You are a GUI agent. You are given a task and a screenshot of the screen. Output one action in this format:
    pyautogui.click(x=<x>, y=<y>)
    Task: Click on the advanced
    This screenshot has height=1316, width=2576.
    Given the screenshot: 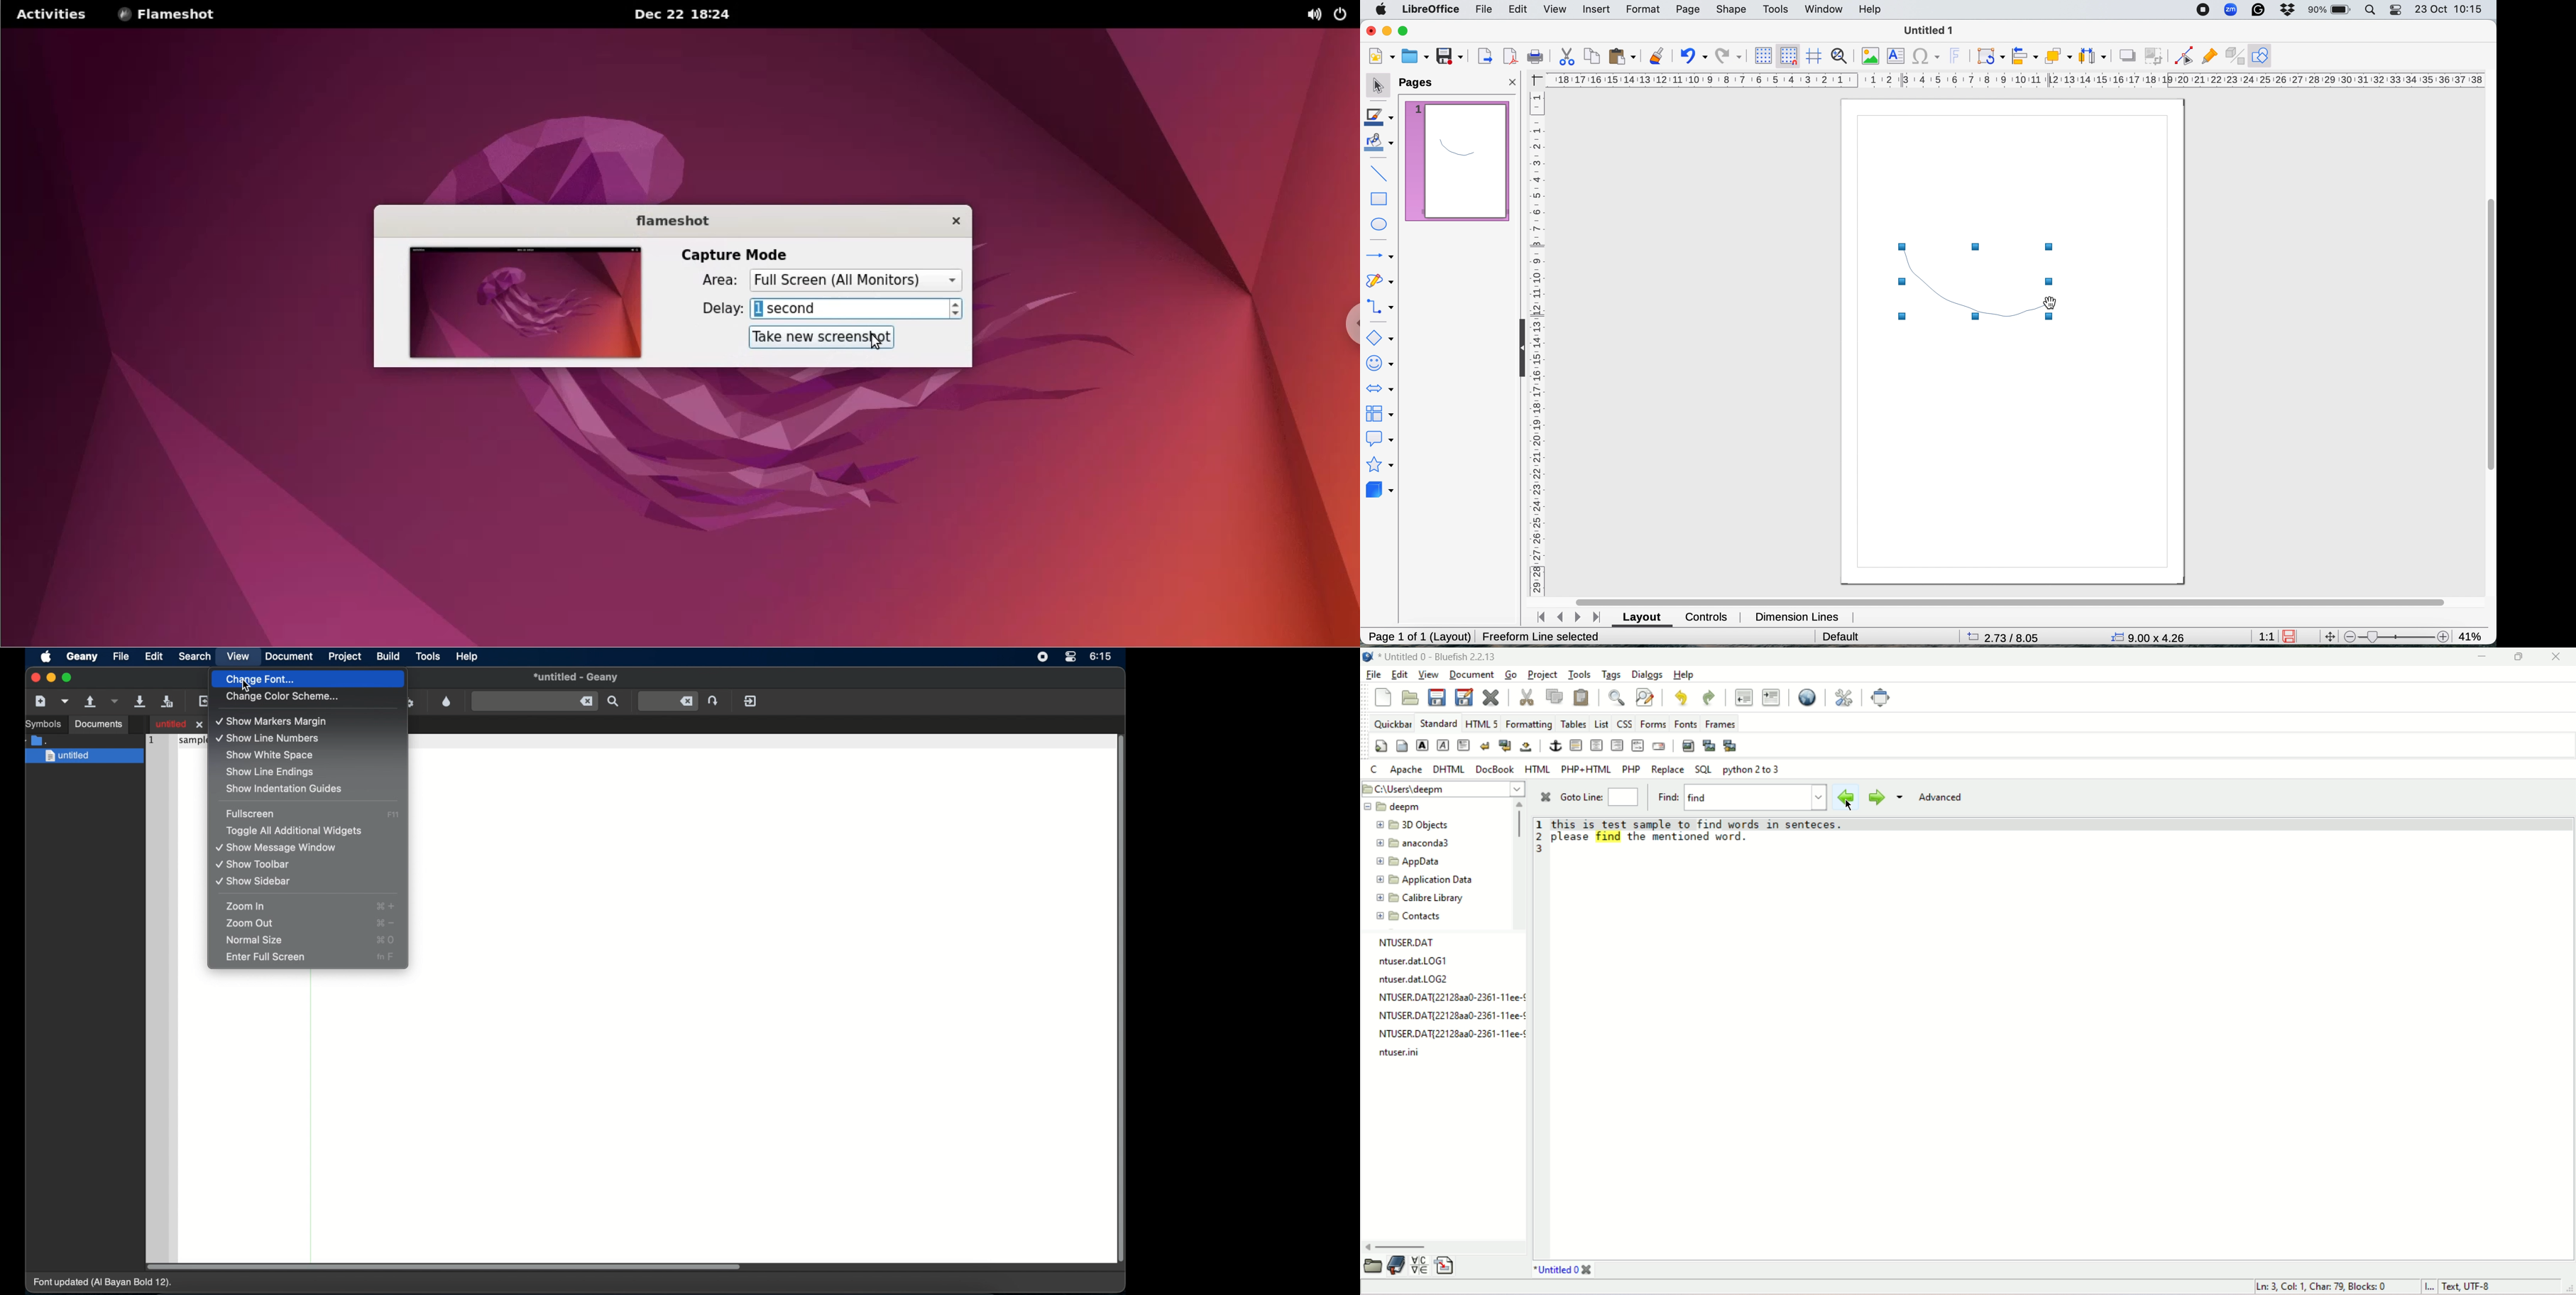 What is the action you would take?
    pyautogui.click(x=1942, y=798)
    